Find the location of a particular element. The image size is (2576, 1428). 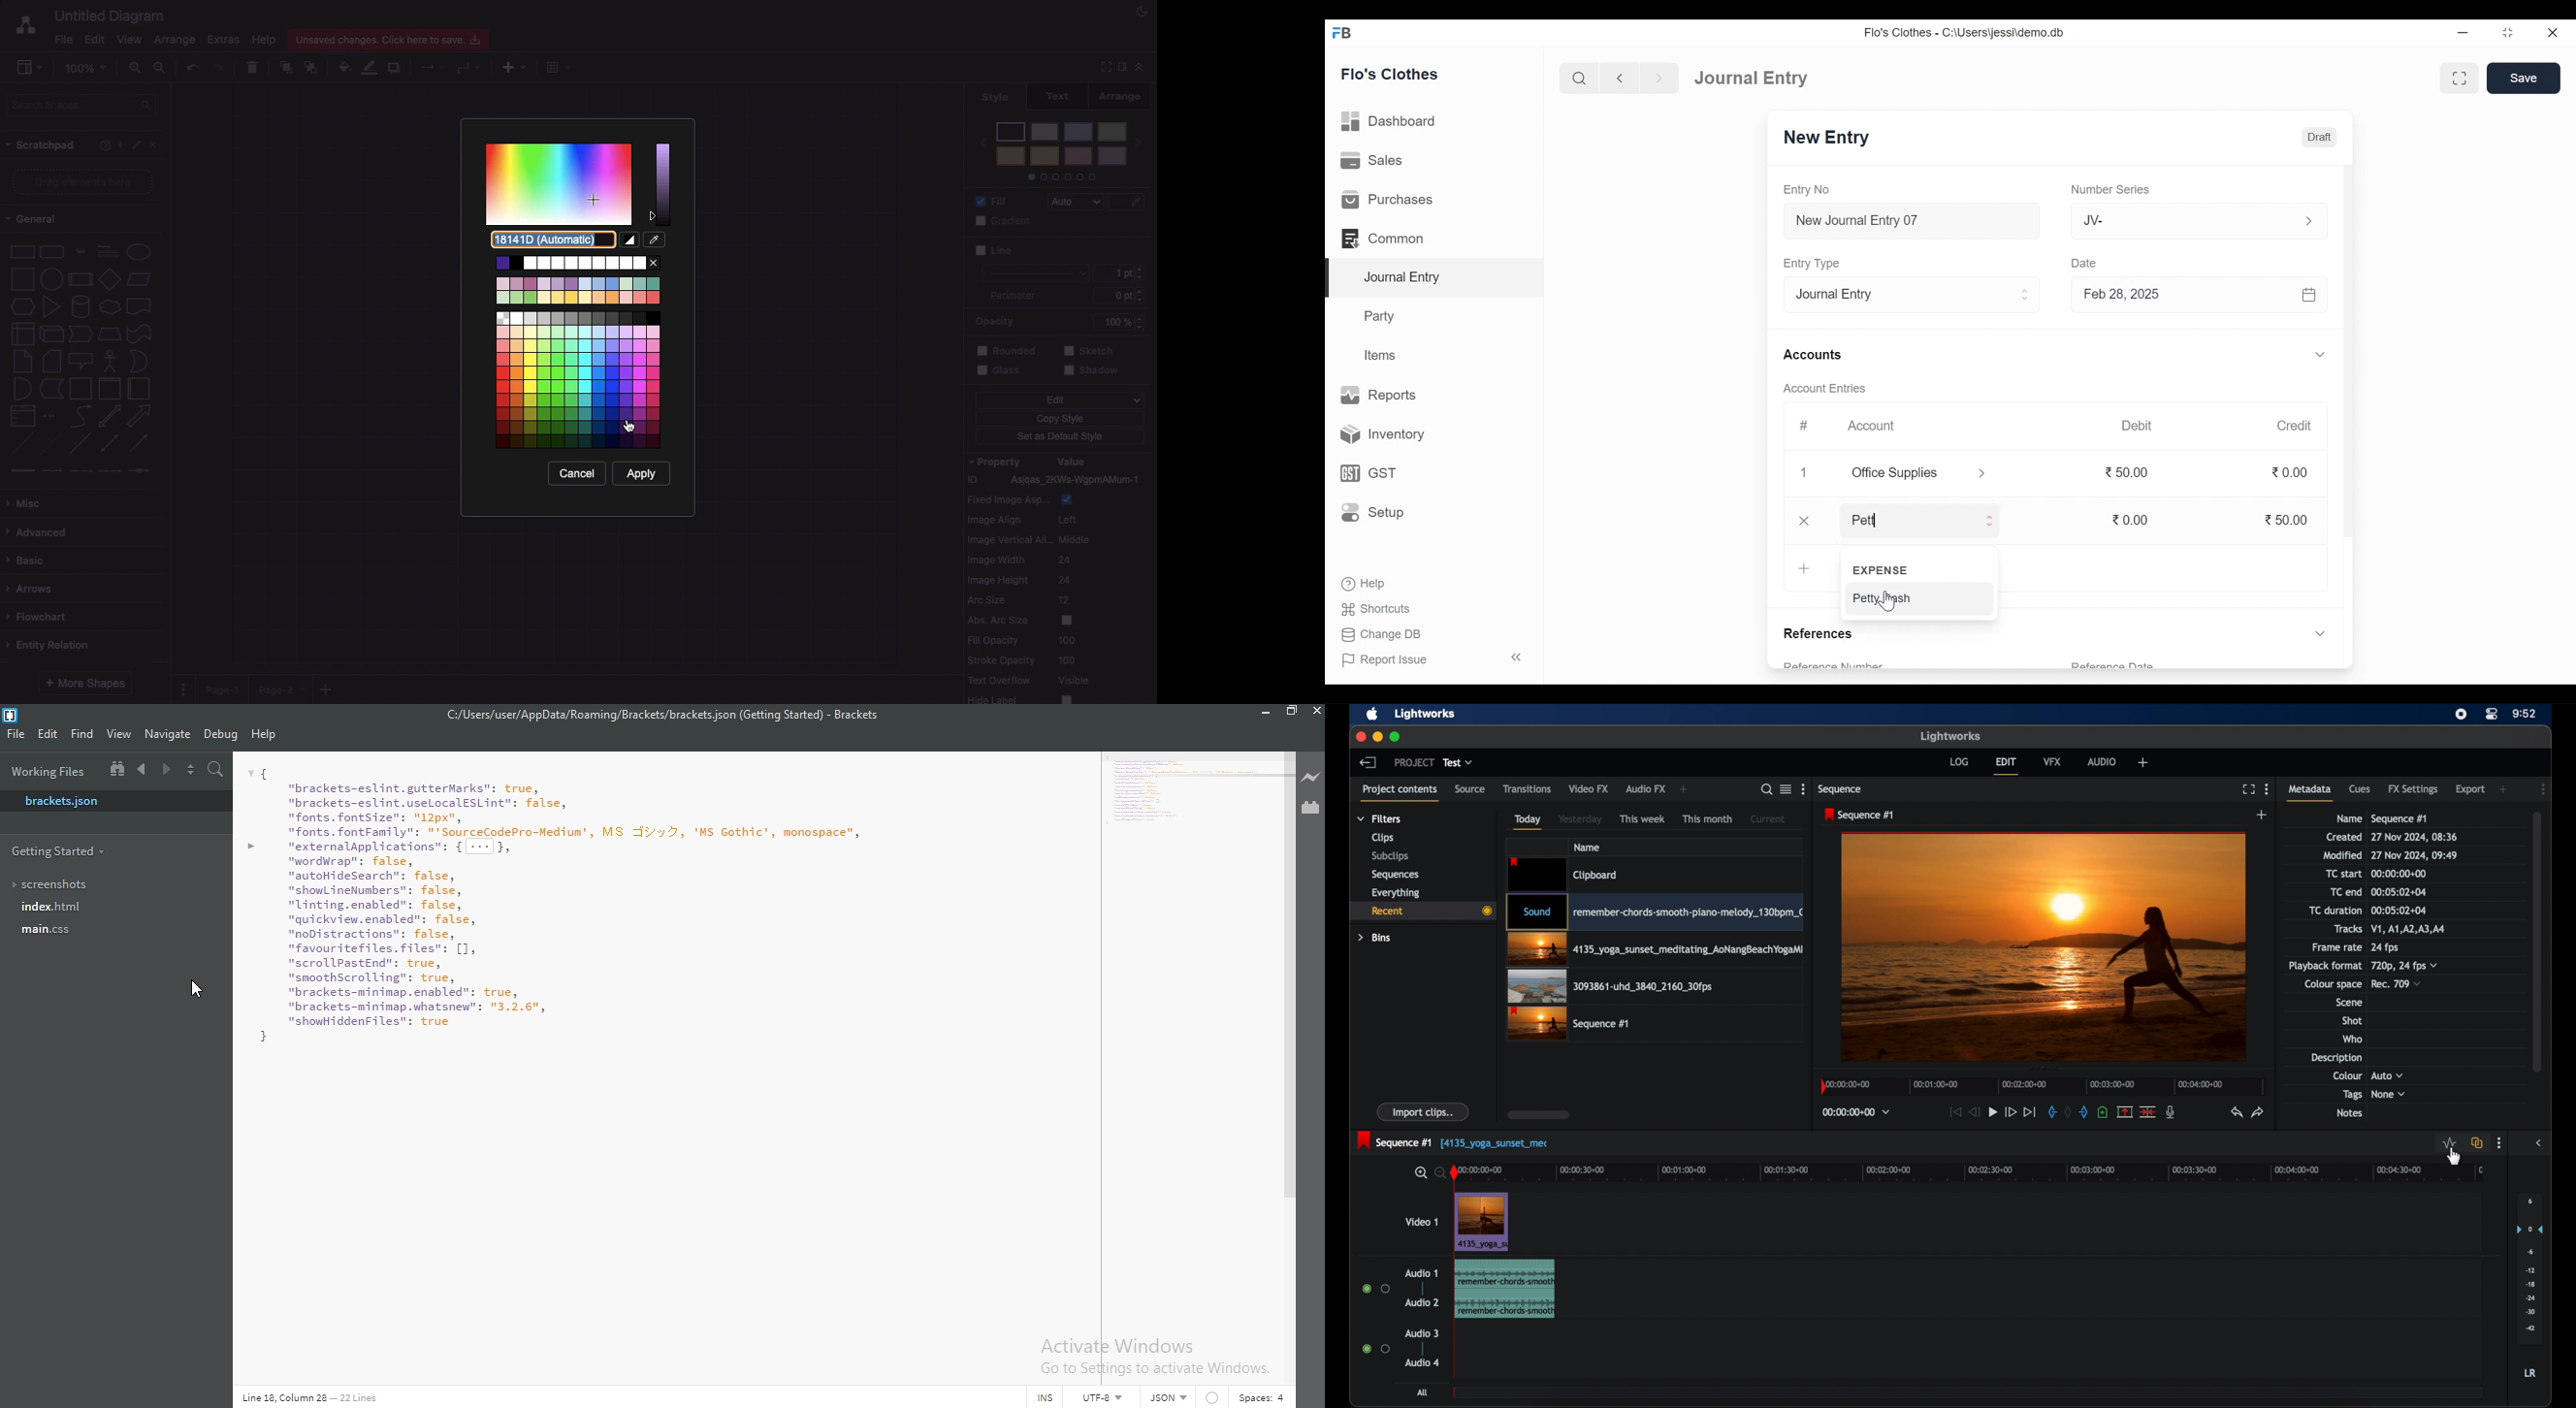

Entry No is located at coordinates (1807, 189).